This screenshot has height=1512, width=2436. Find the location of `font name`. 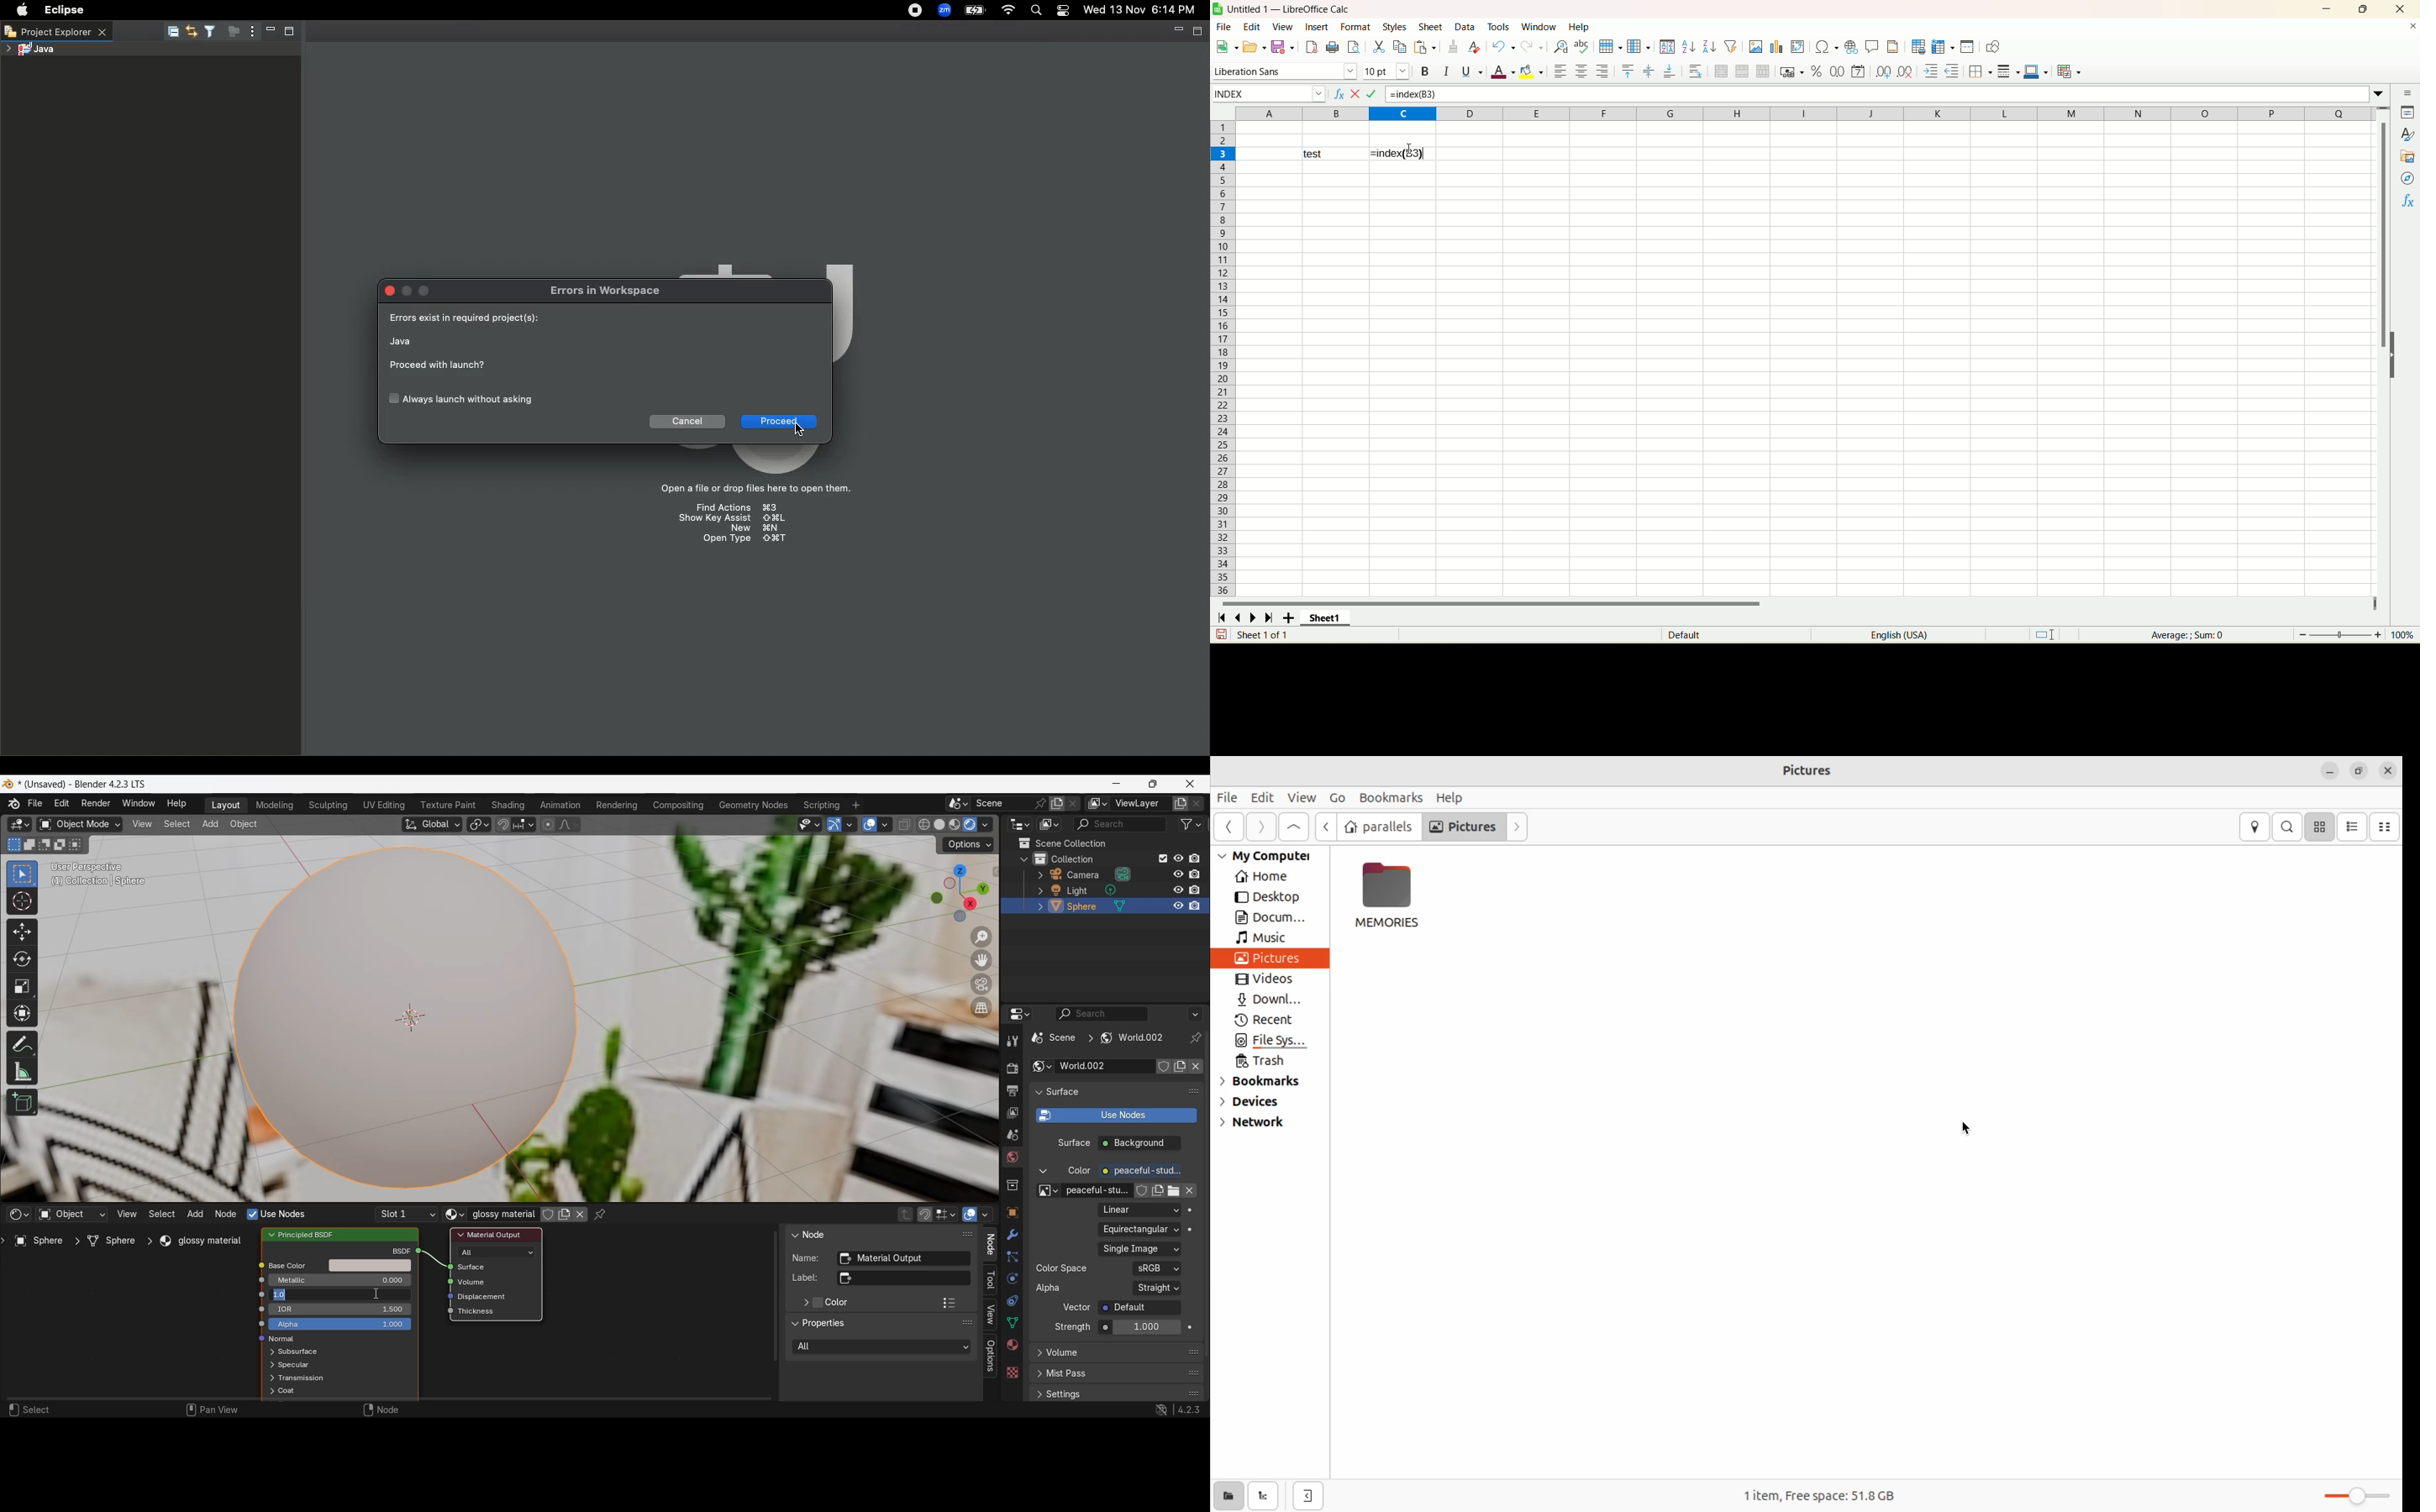

font name is located at coordinates (1286, 72).